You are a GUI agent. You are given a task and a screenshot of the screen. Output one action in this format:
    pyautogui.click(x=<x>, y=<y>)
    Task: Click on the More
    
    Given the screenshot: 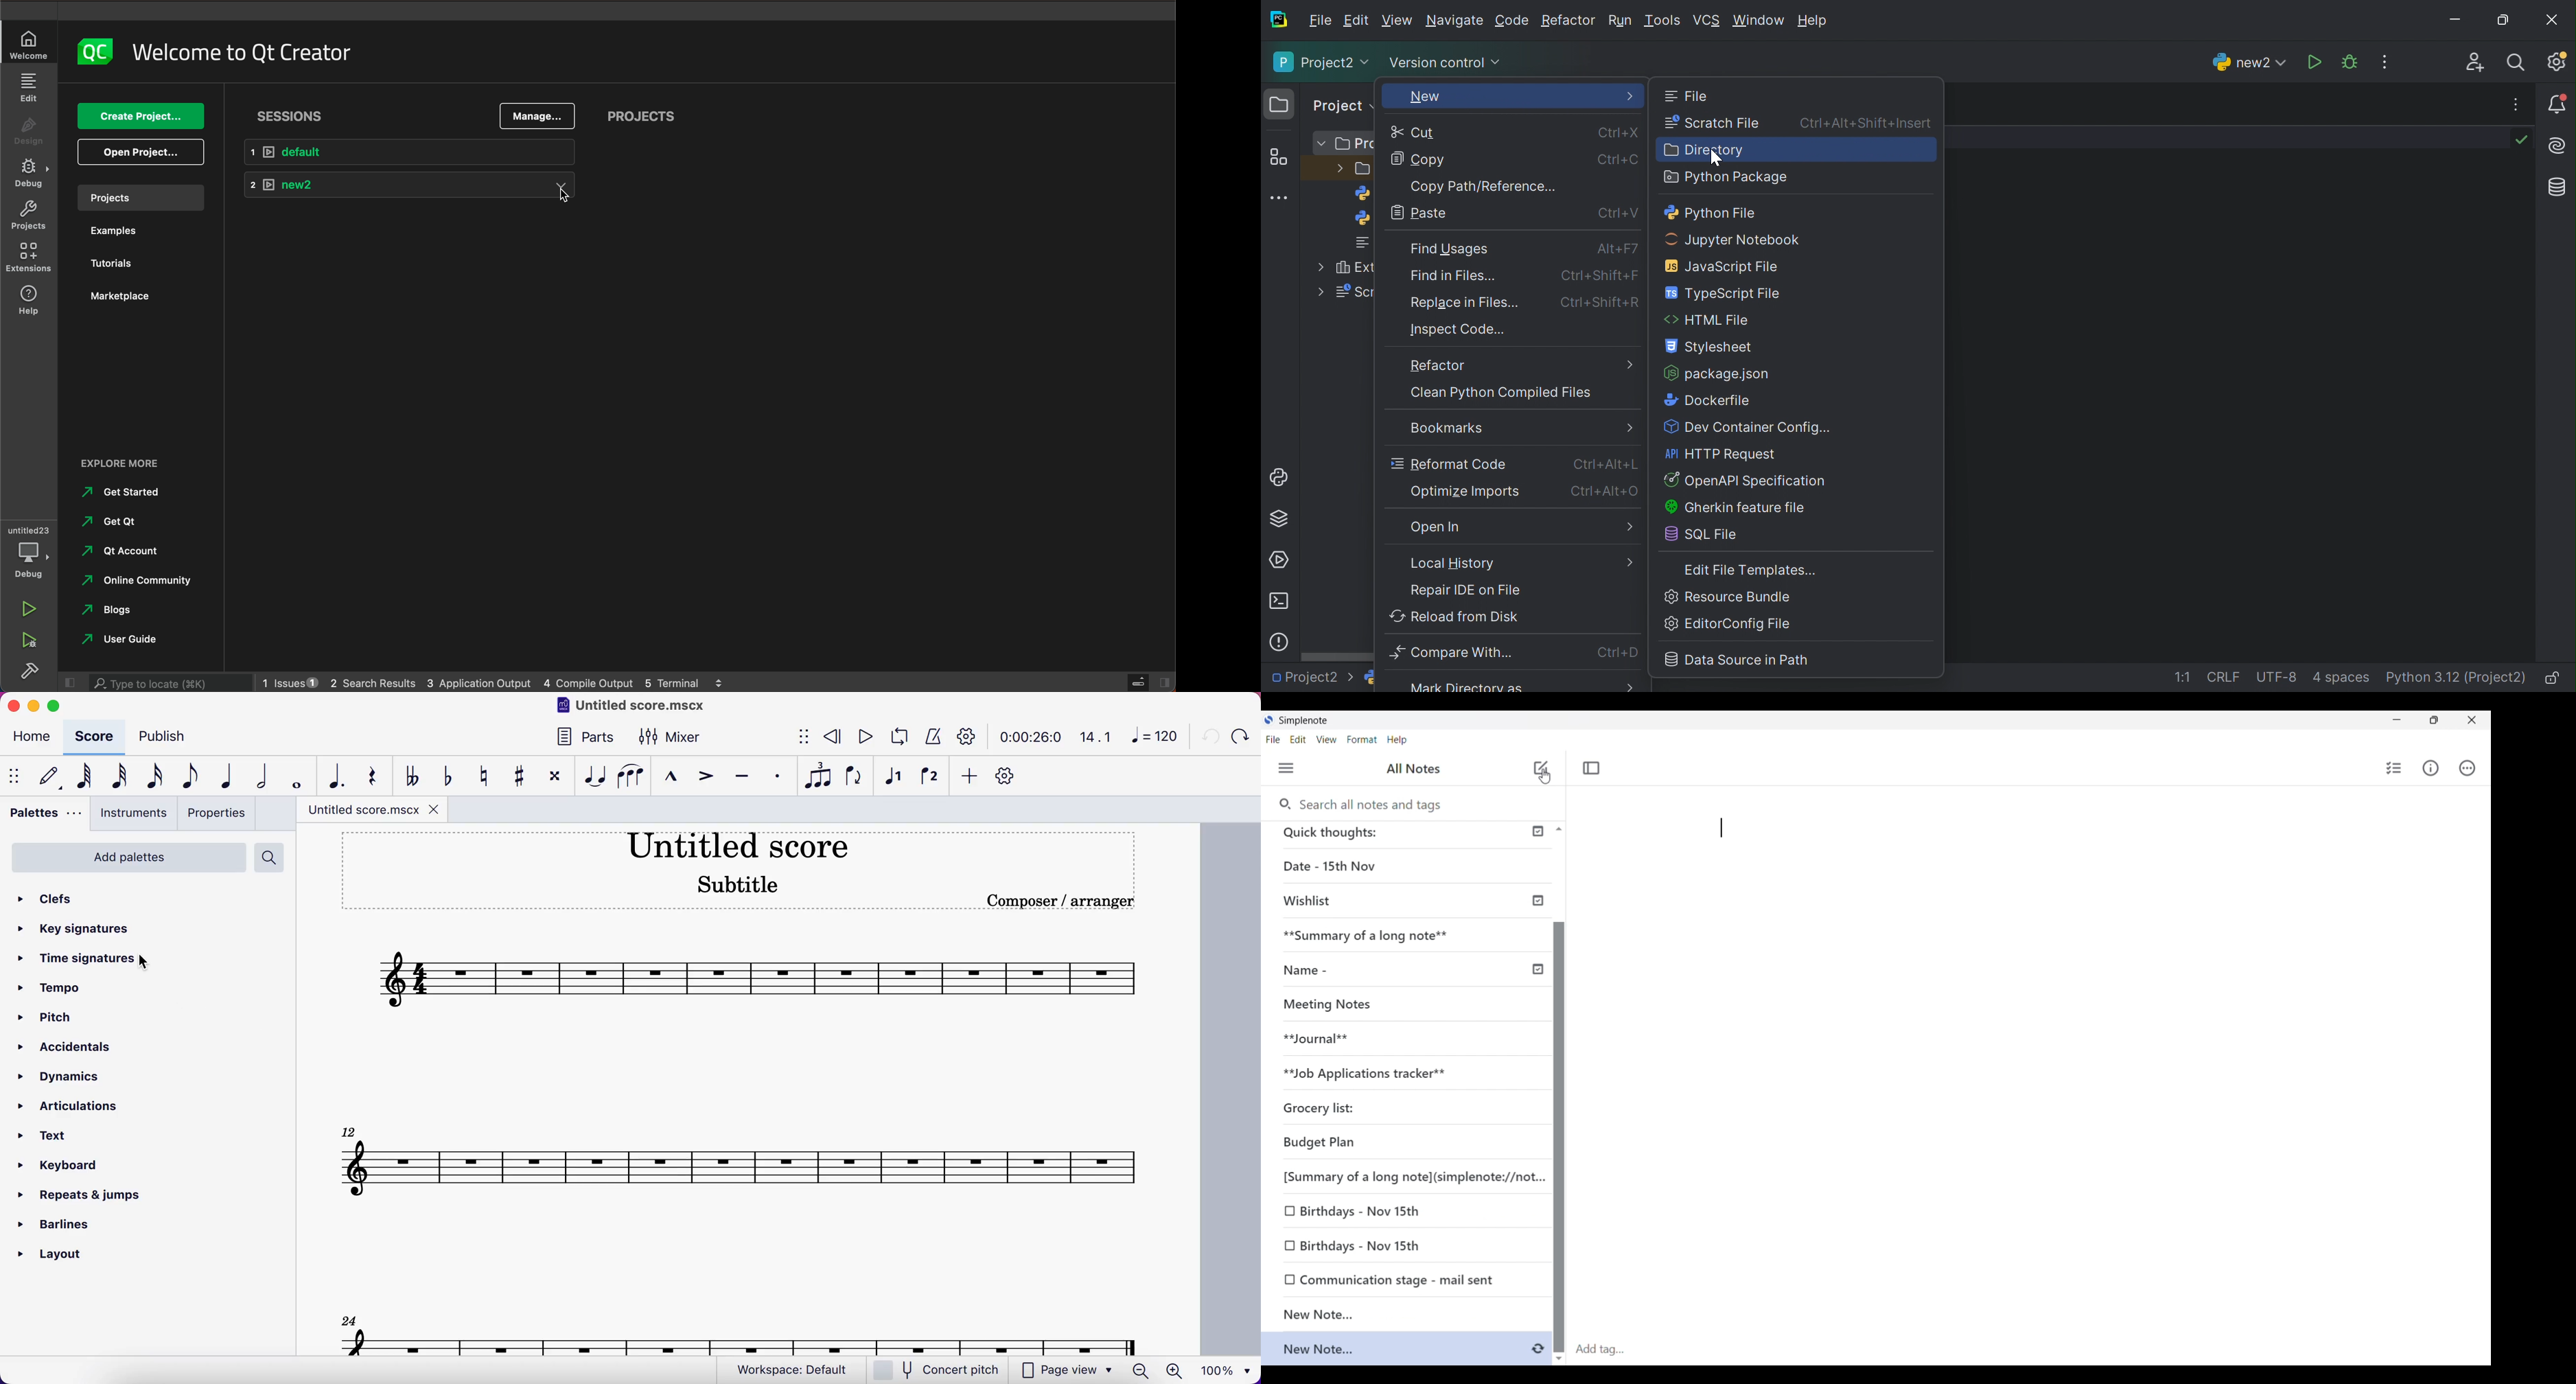 What is the action you would take?
    pyautogui.click(x=1630, y=562)
    